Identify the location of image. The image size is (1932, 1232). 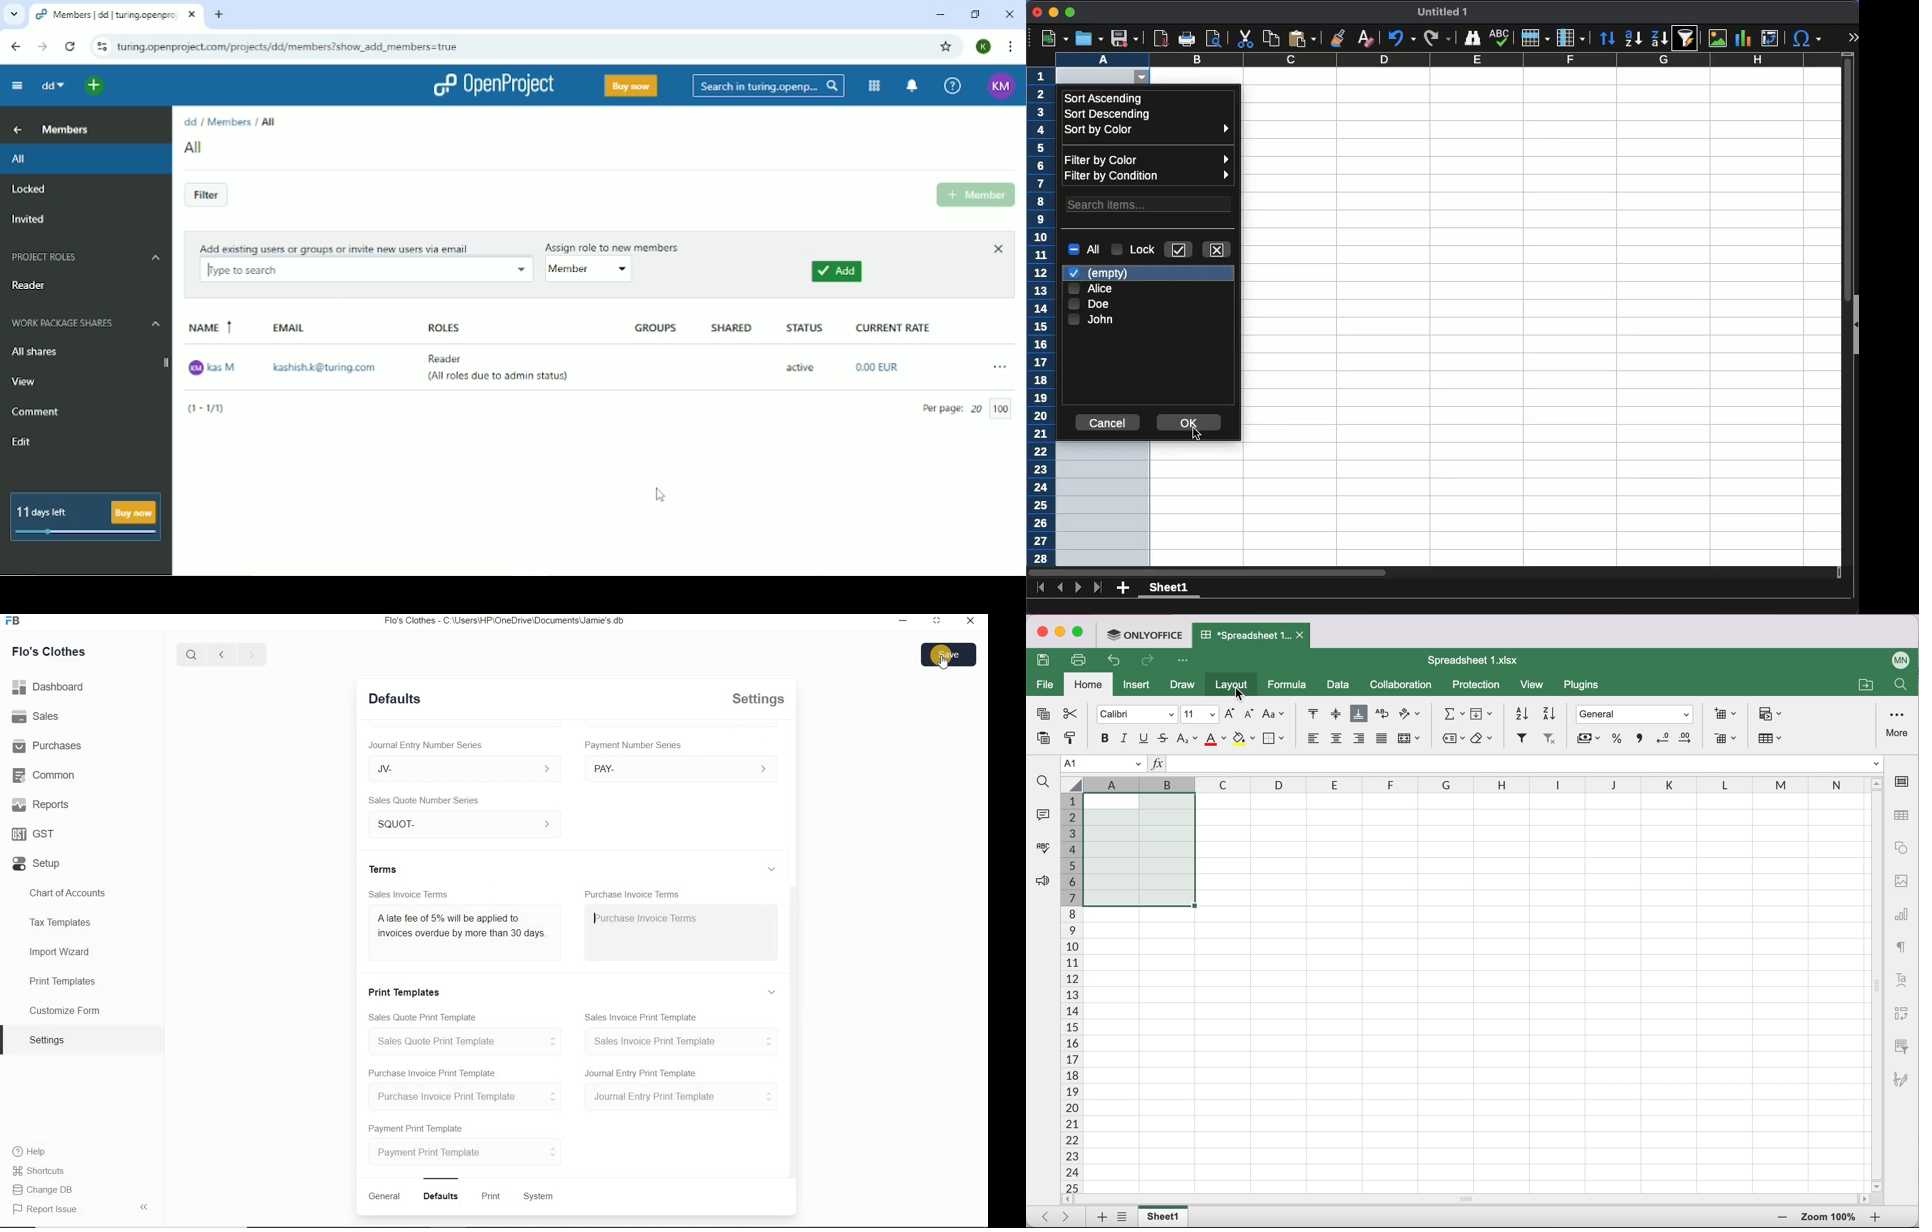
(1902, 880).